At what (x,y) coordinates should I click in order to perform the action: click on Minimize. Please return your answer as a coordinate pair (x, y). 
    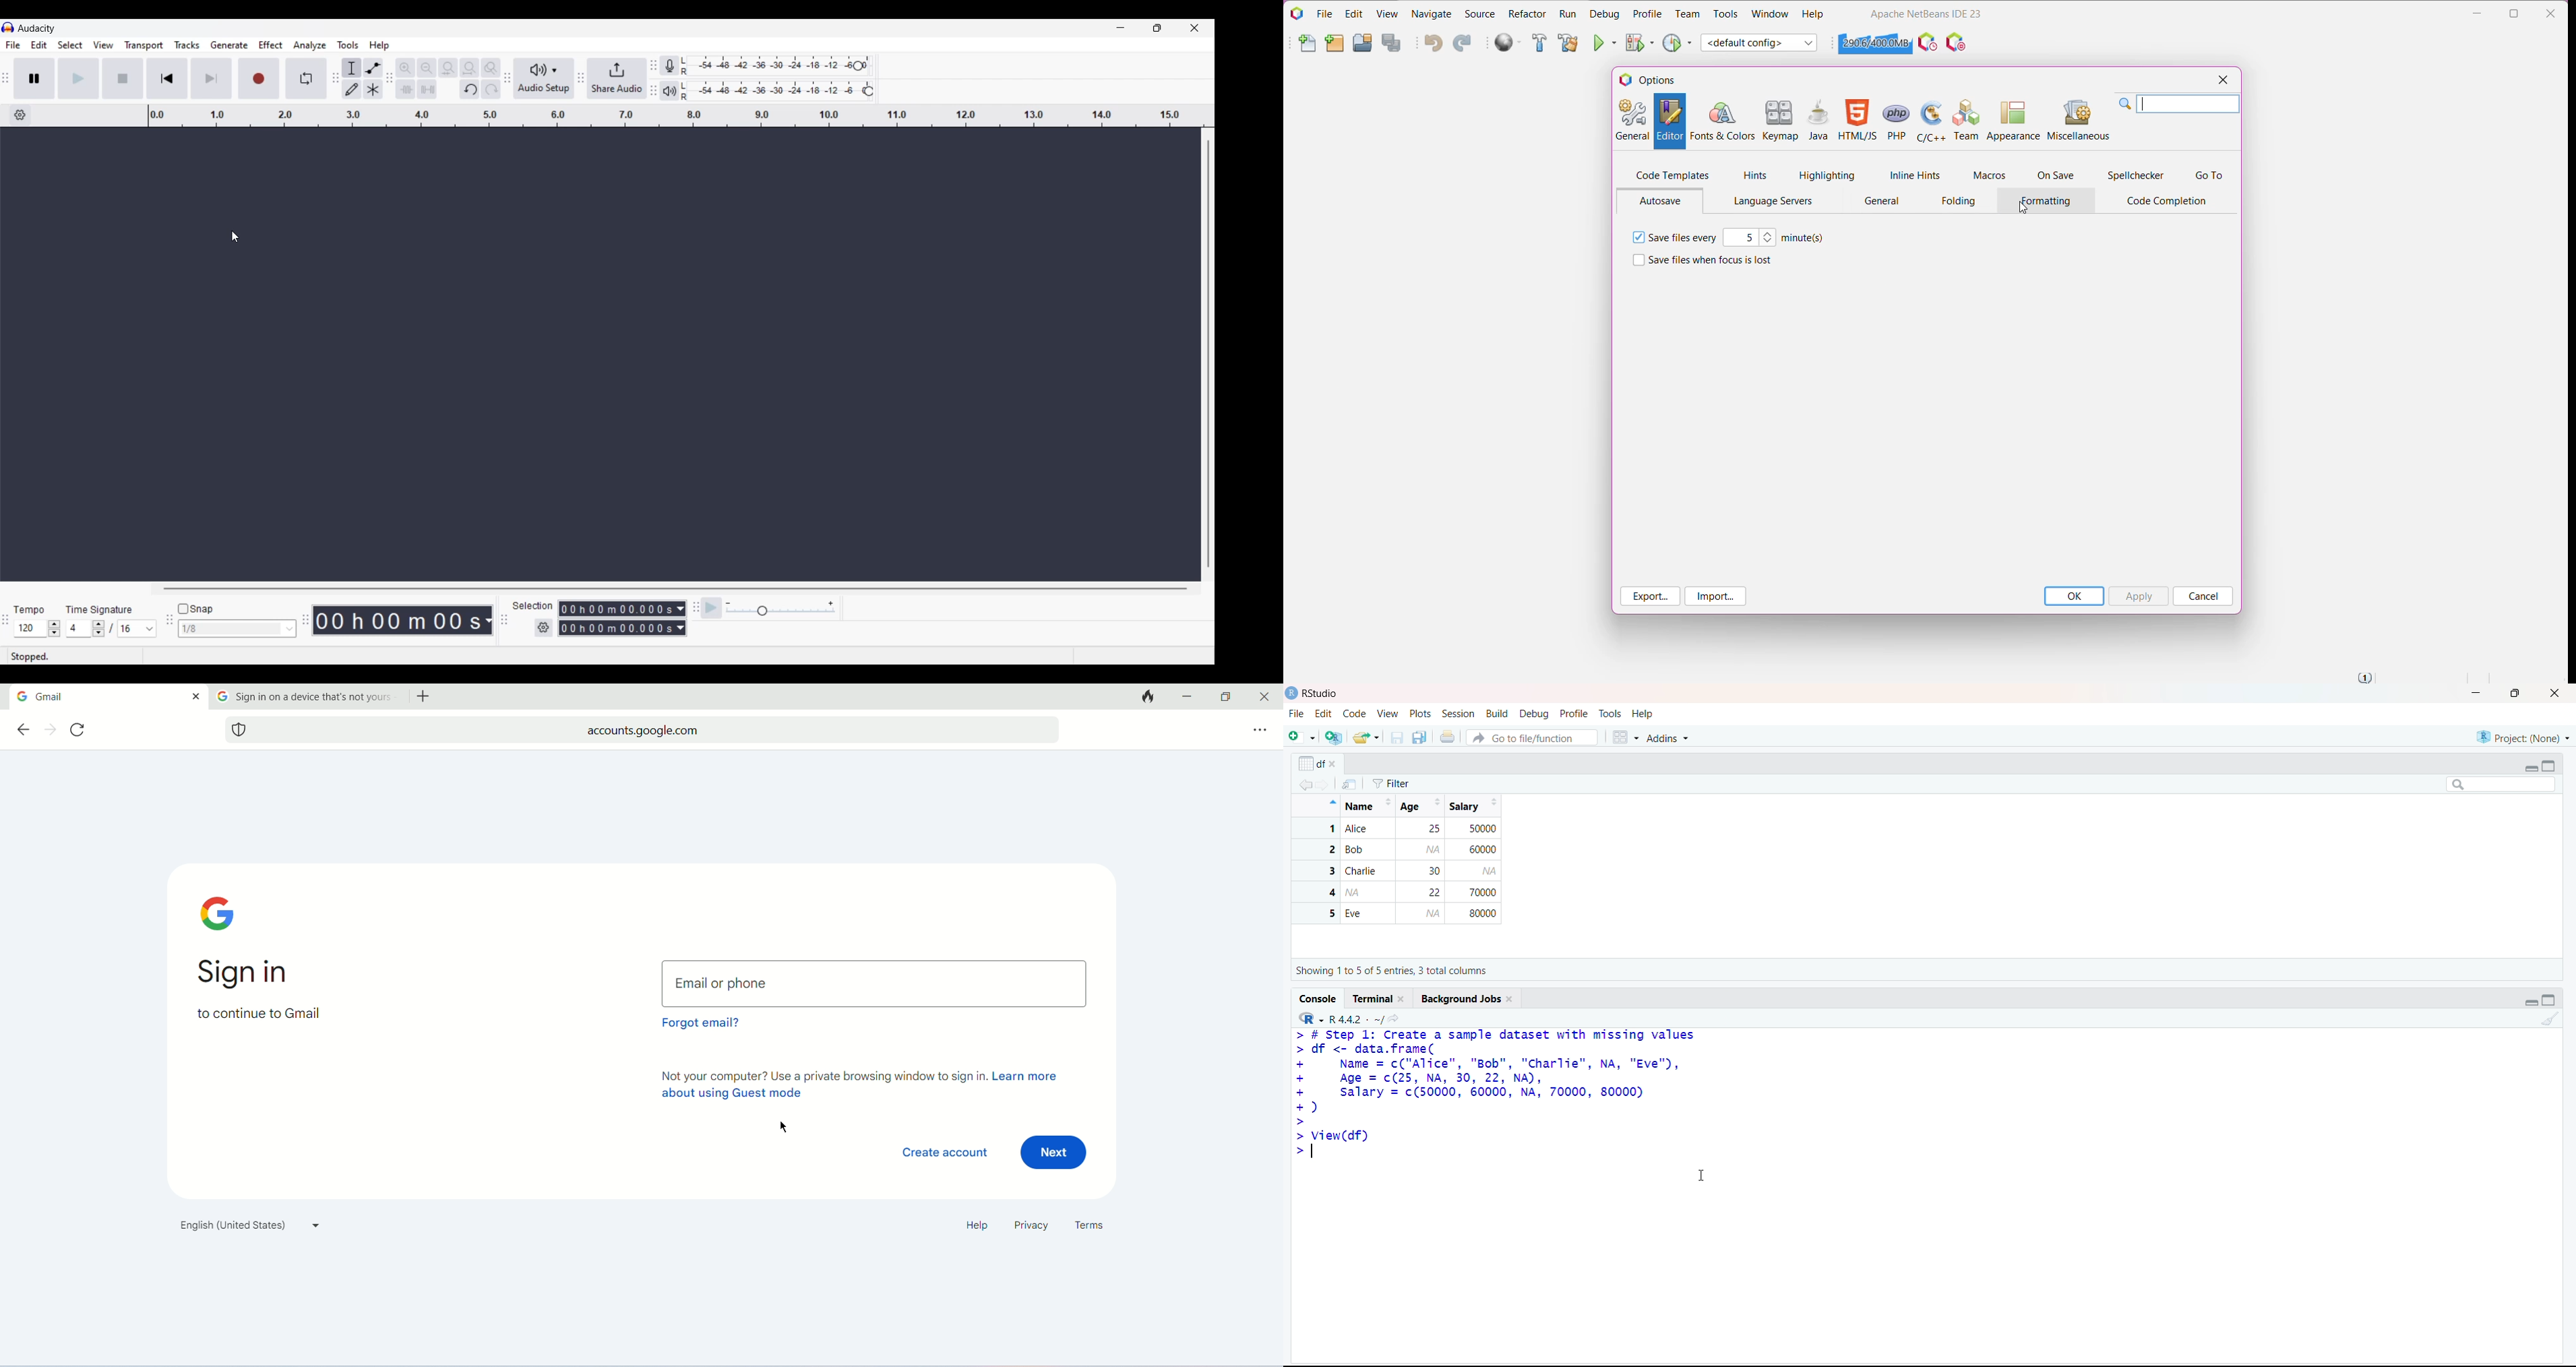
    Looking at the image, I should click on (2533, 1003).